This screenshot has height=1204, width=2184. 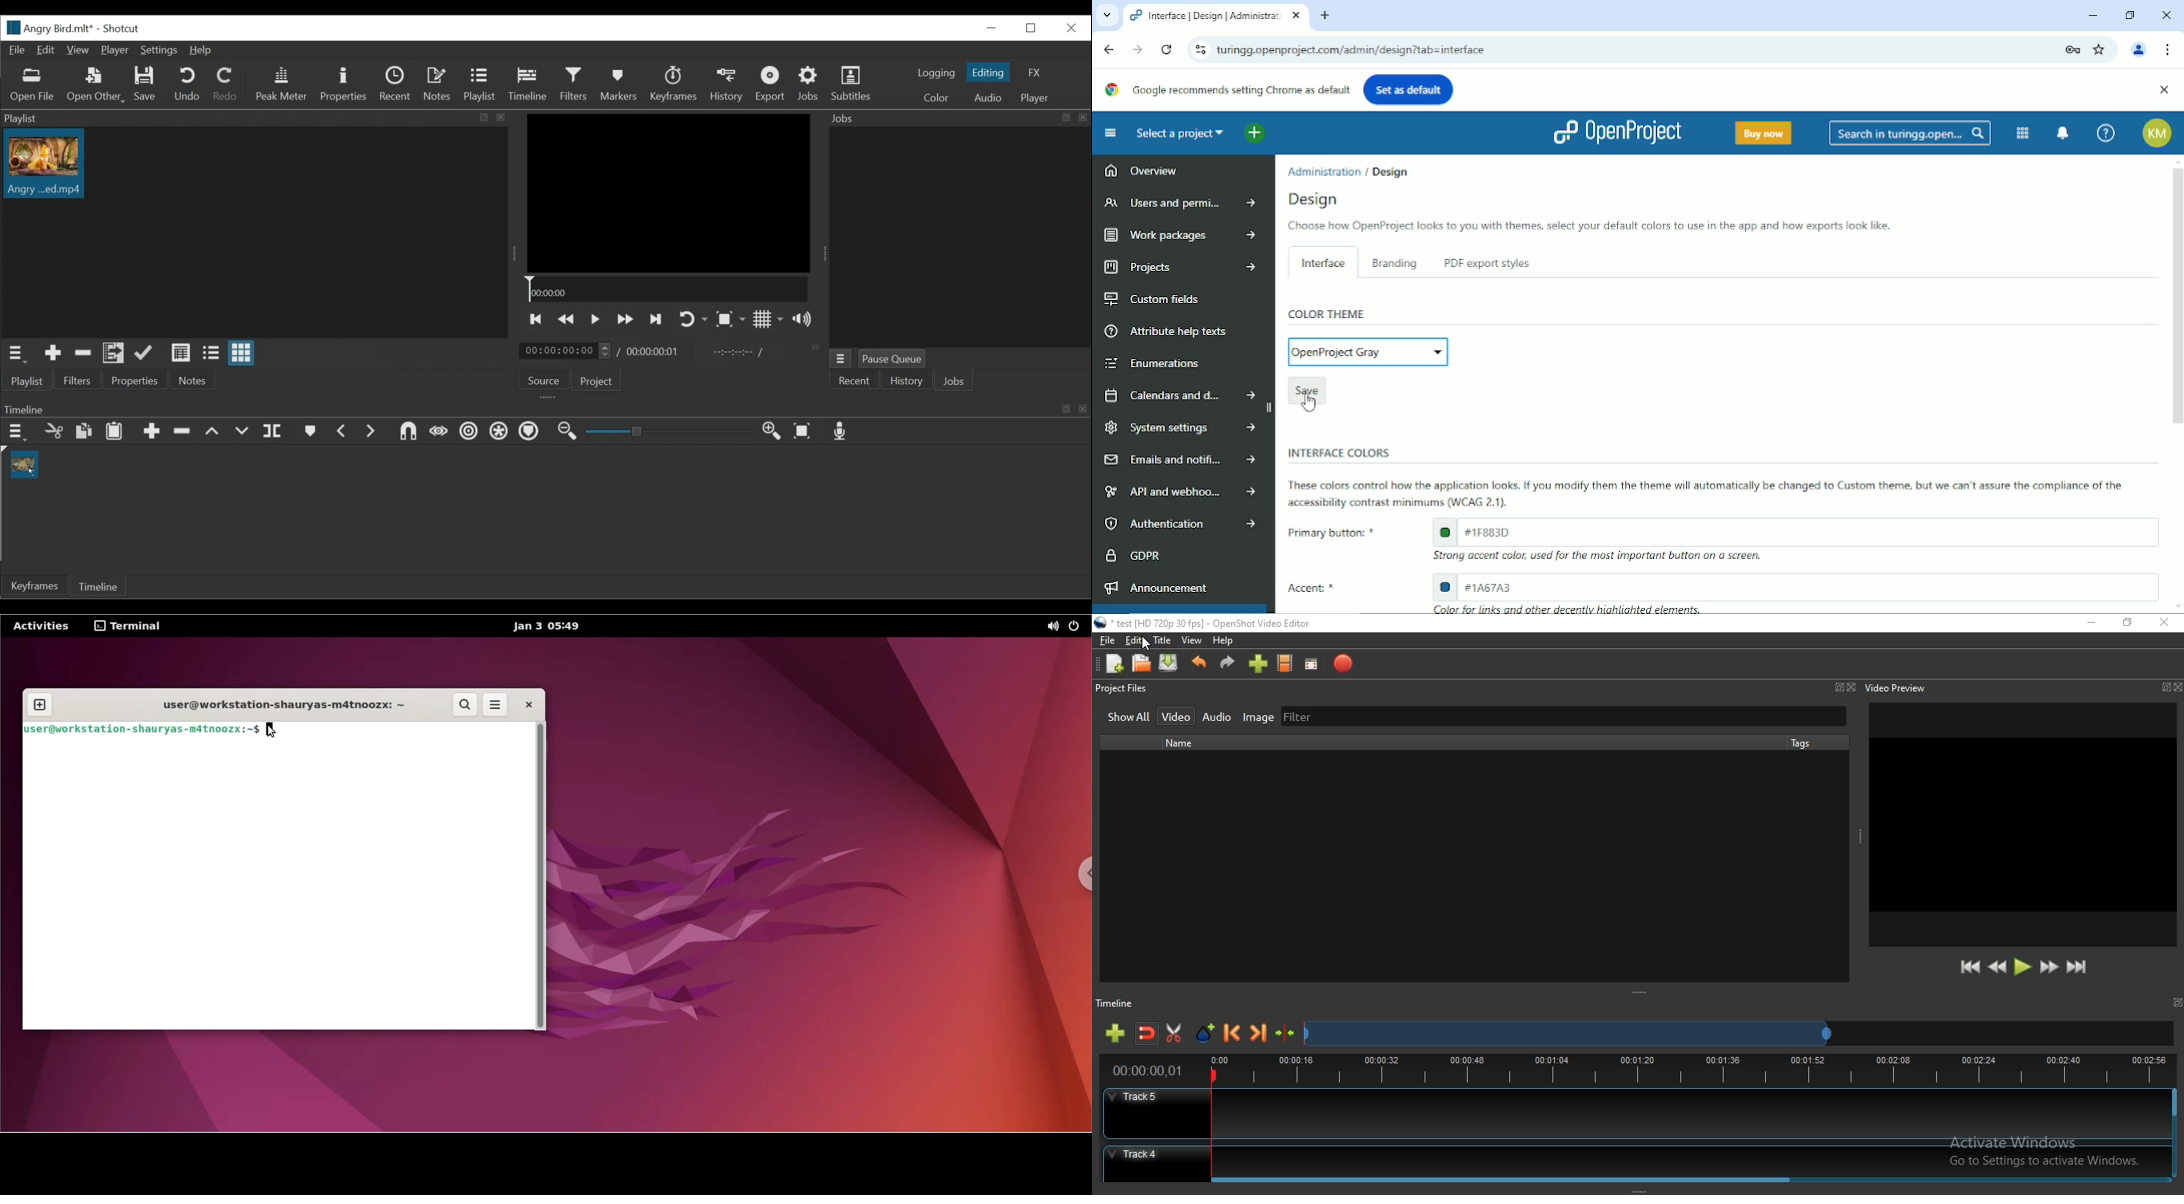 What do you see at coordinates (2023, 826) in the screenshot?
I see `Preview` at bounding box center [2023, 826].